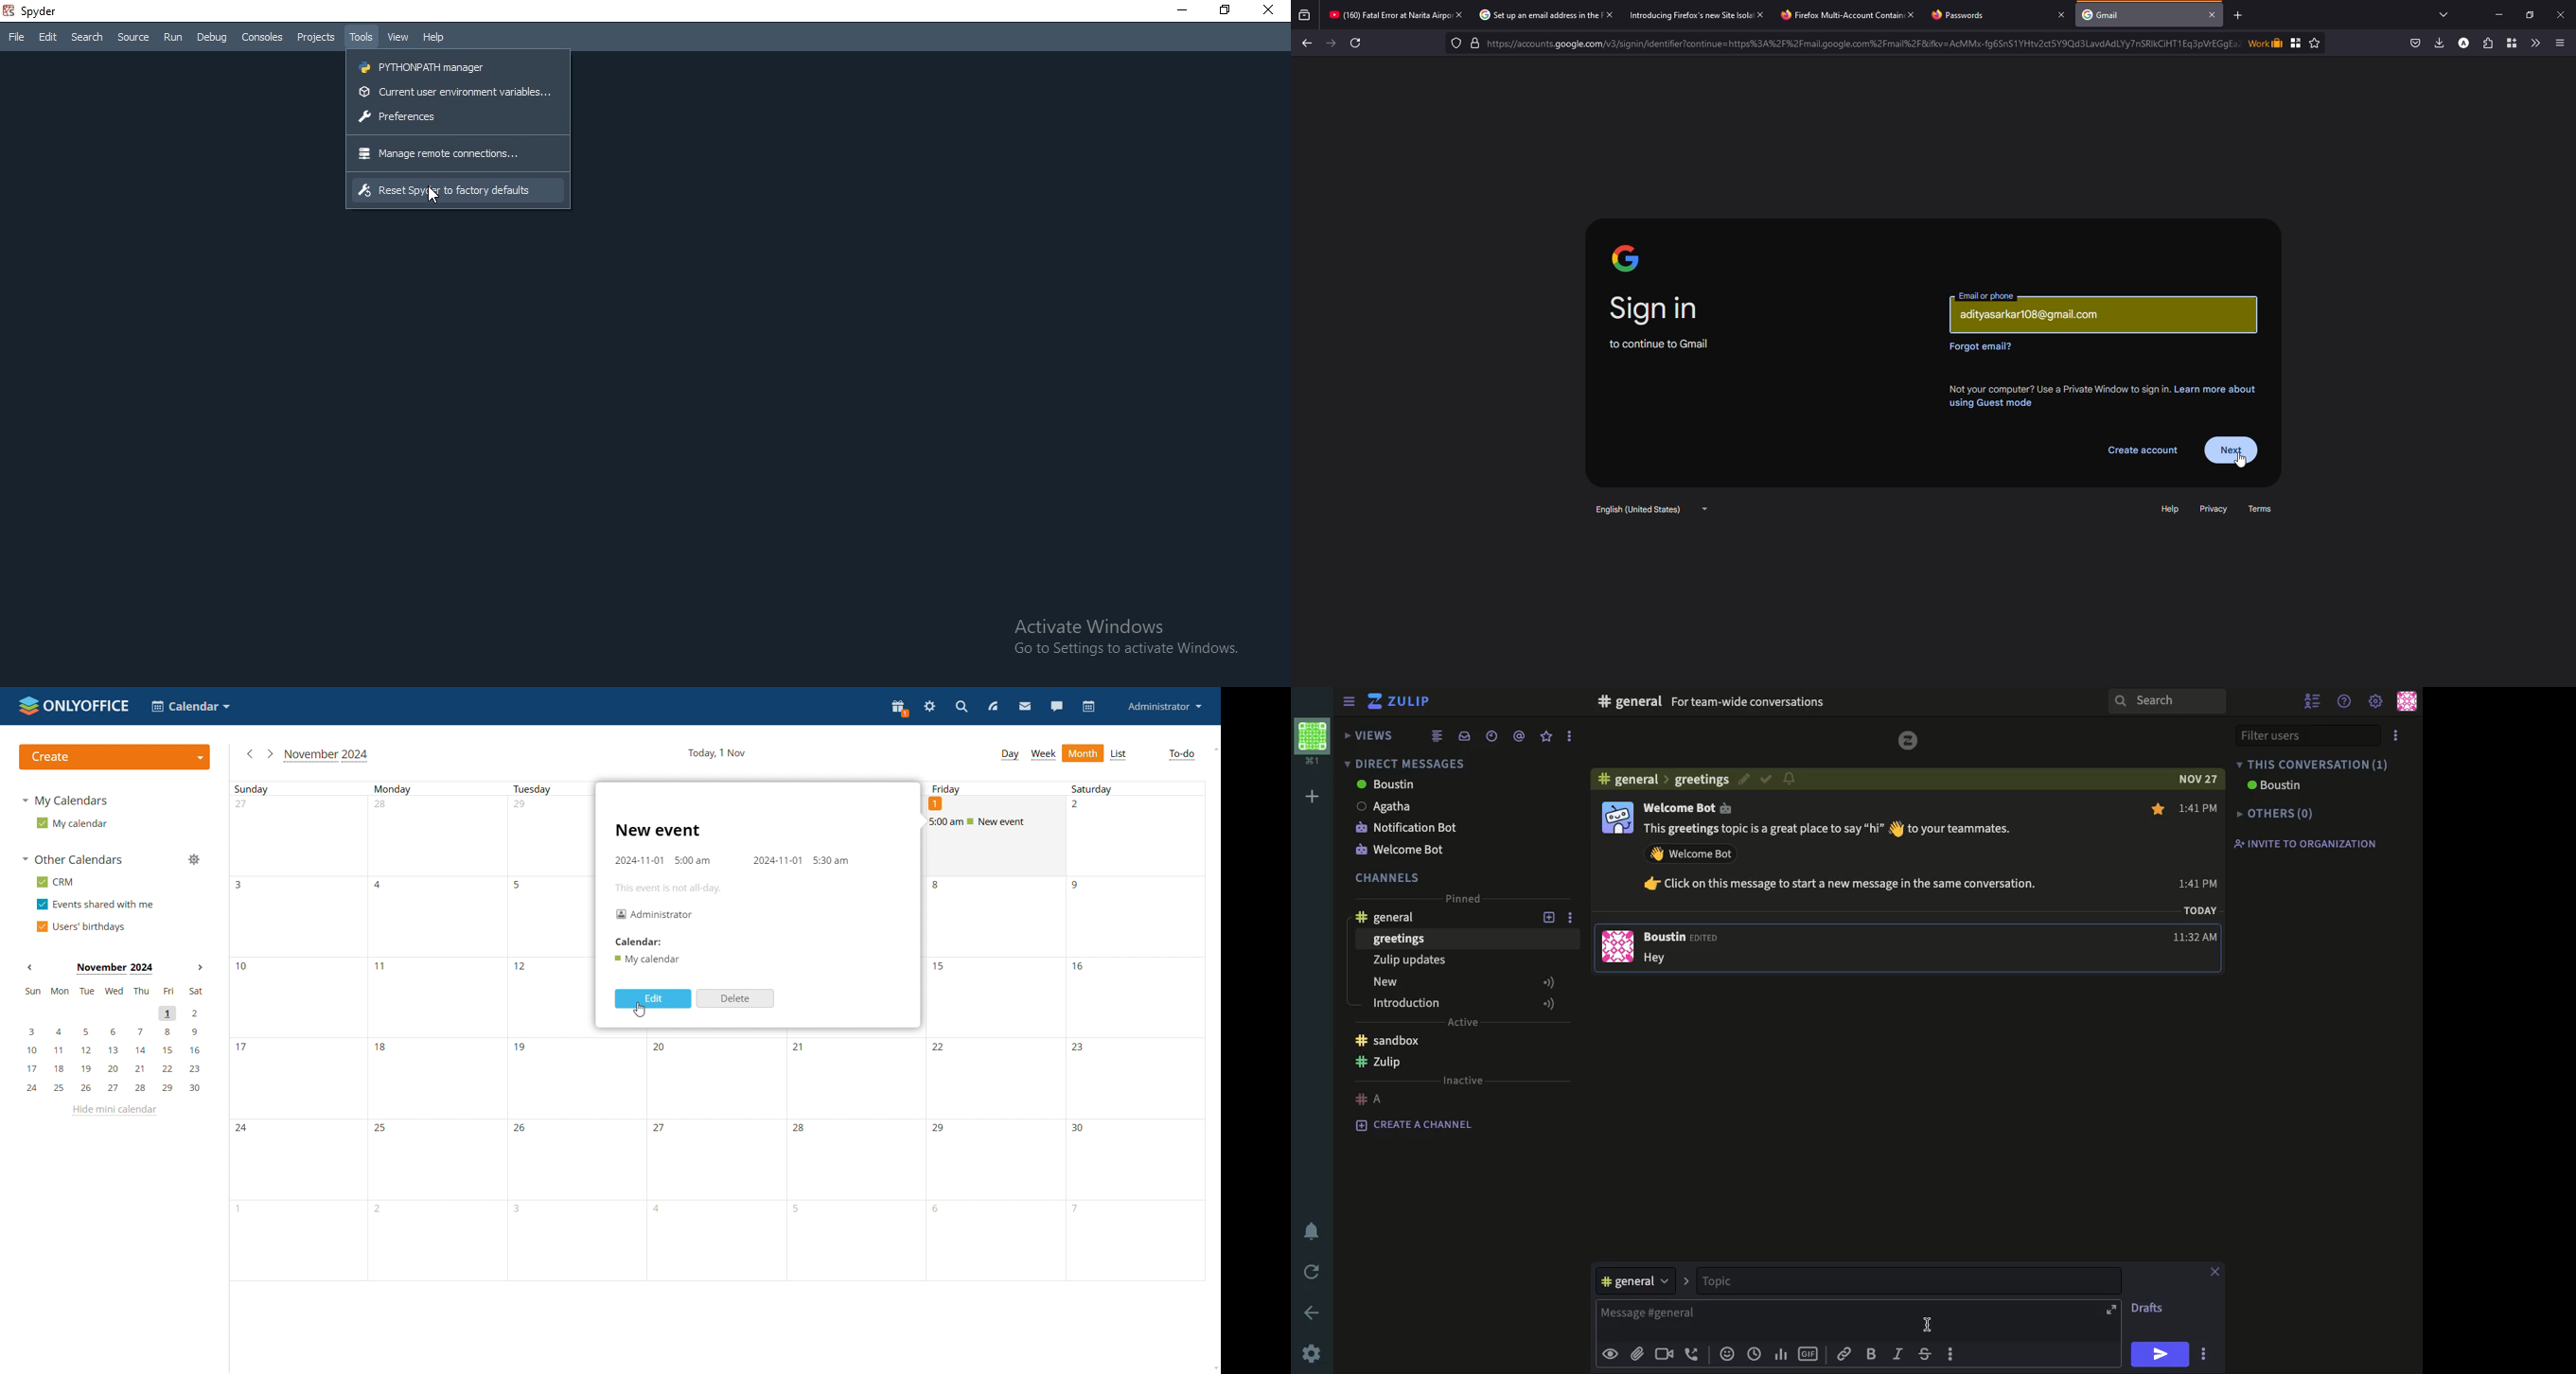  Describe the element at coordinates (2438, 43) in the screenshot. I see `downloads` at that location.